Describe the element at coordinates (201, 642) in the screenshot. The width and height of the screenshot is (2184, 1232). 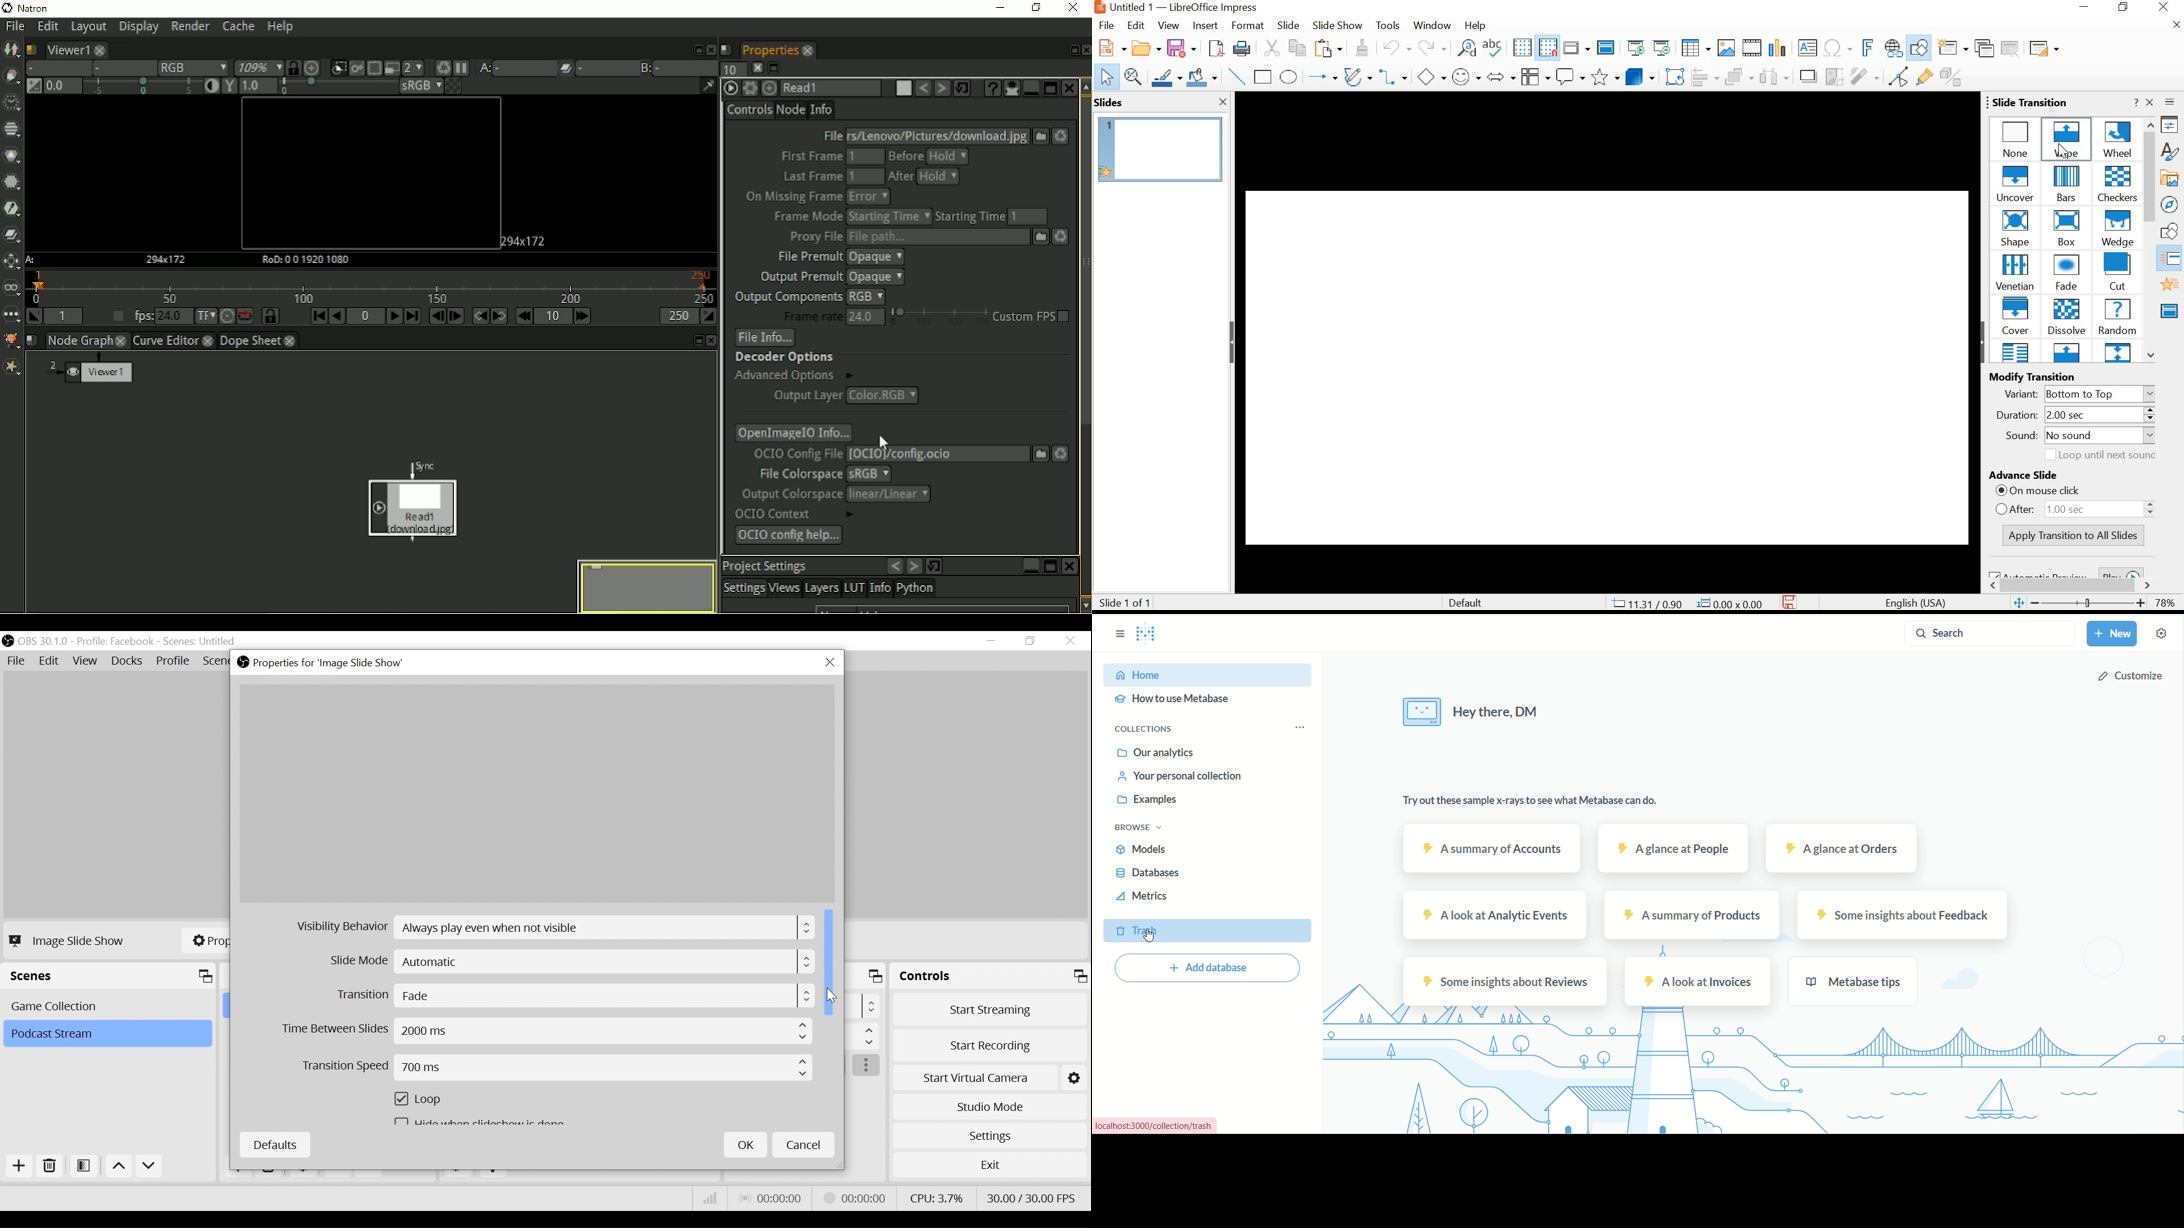
I see `Scene` at that location.